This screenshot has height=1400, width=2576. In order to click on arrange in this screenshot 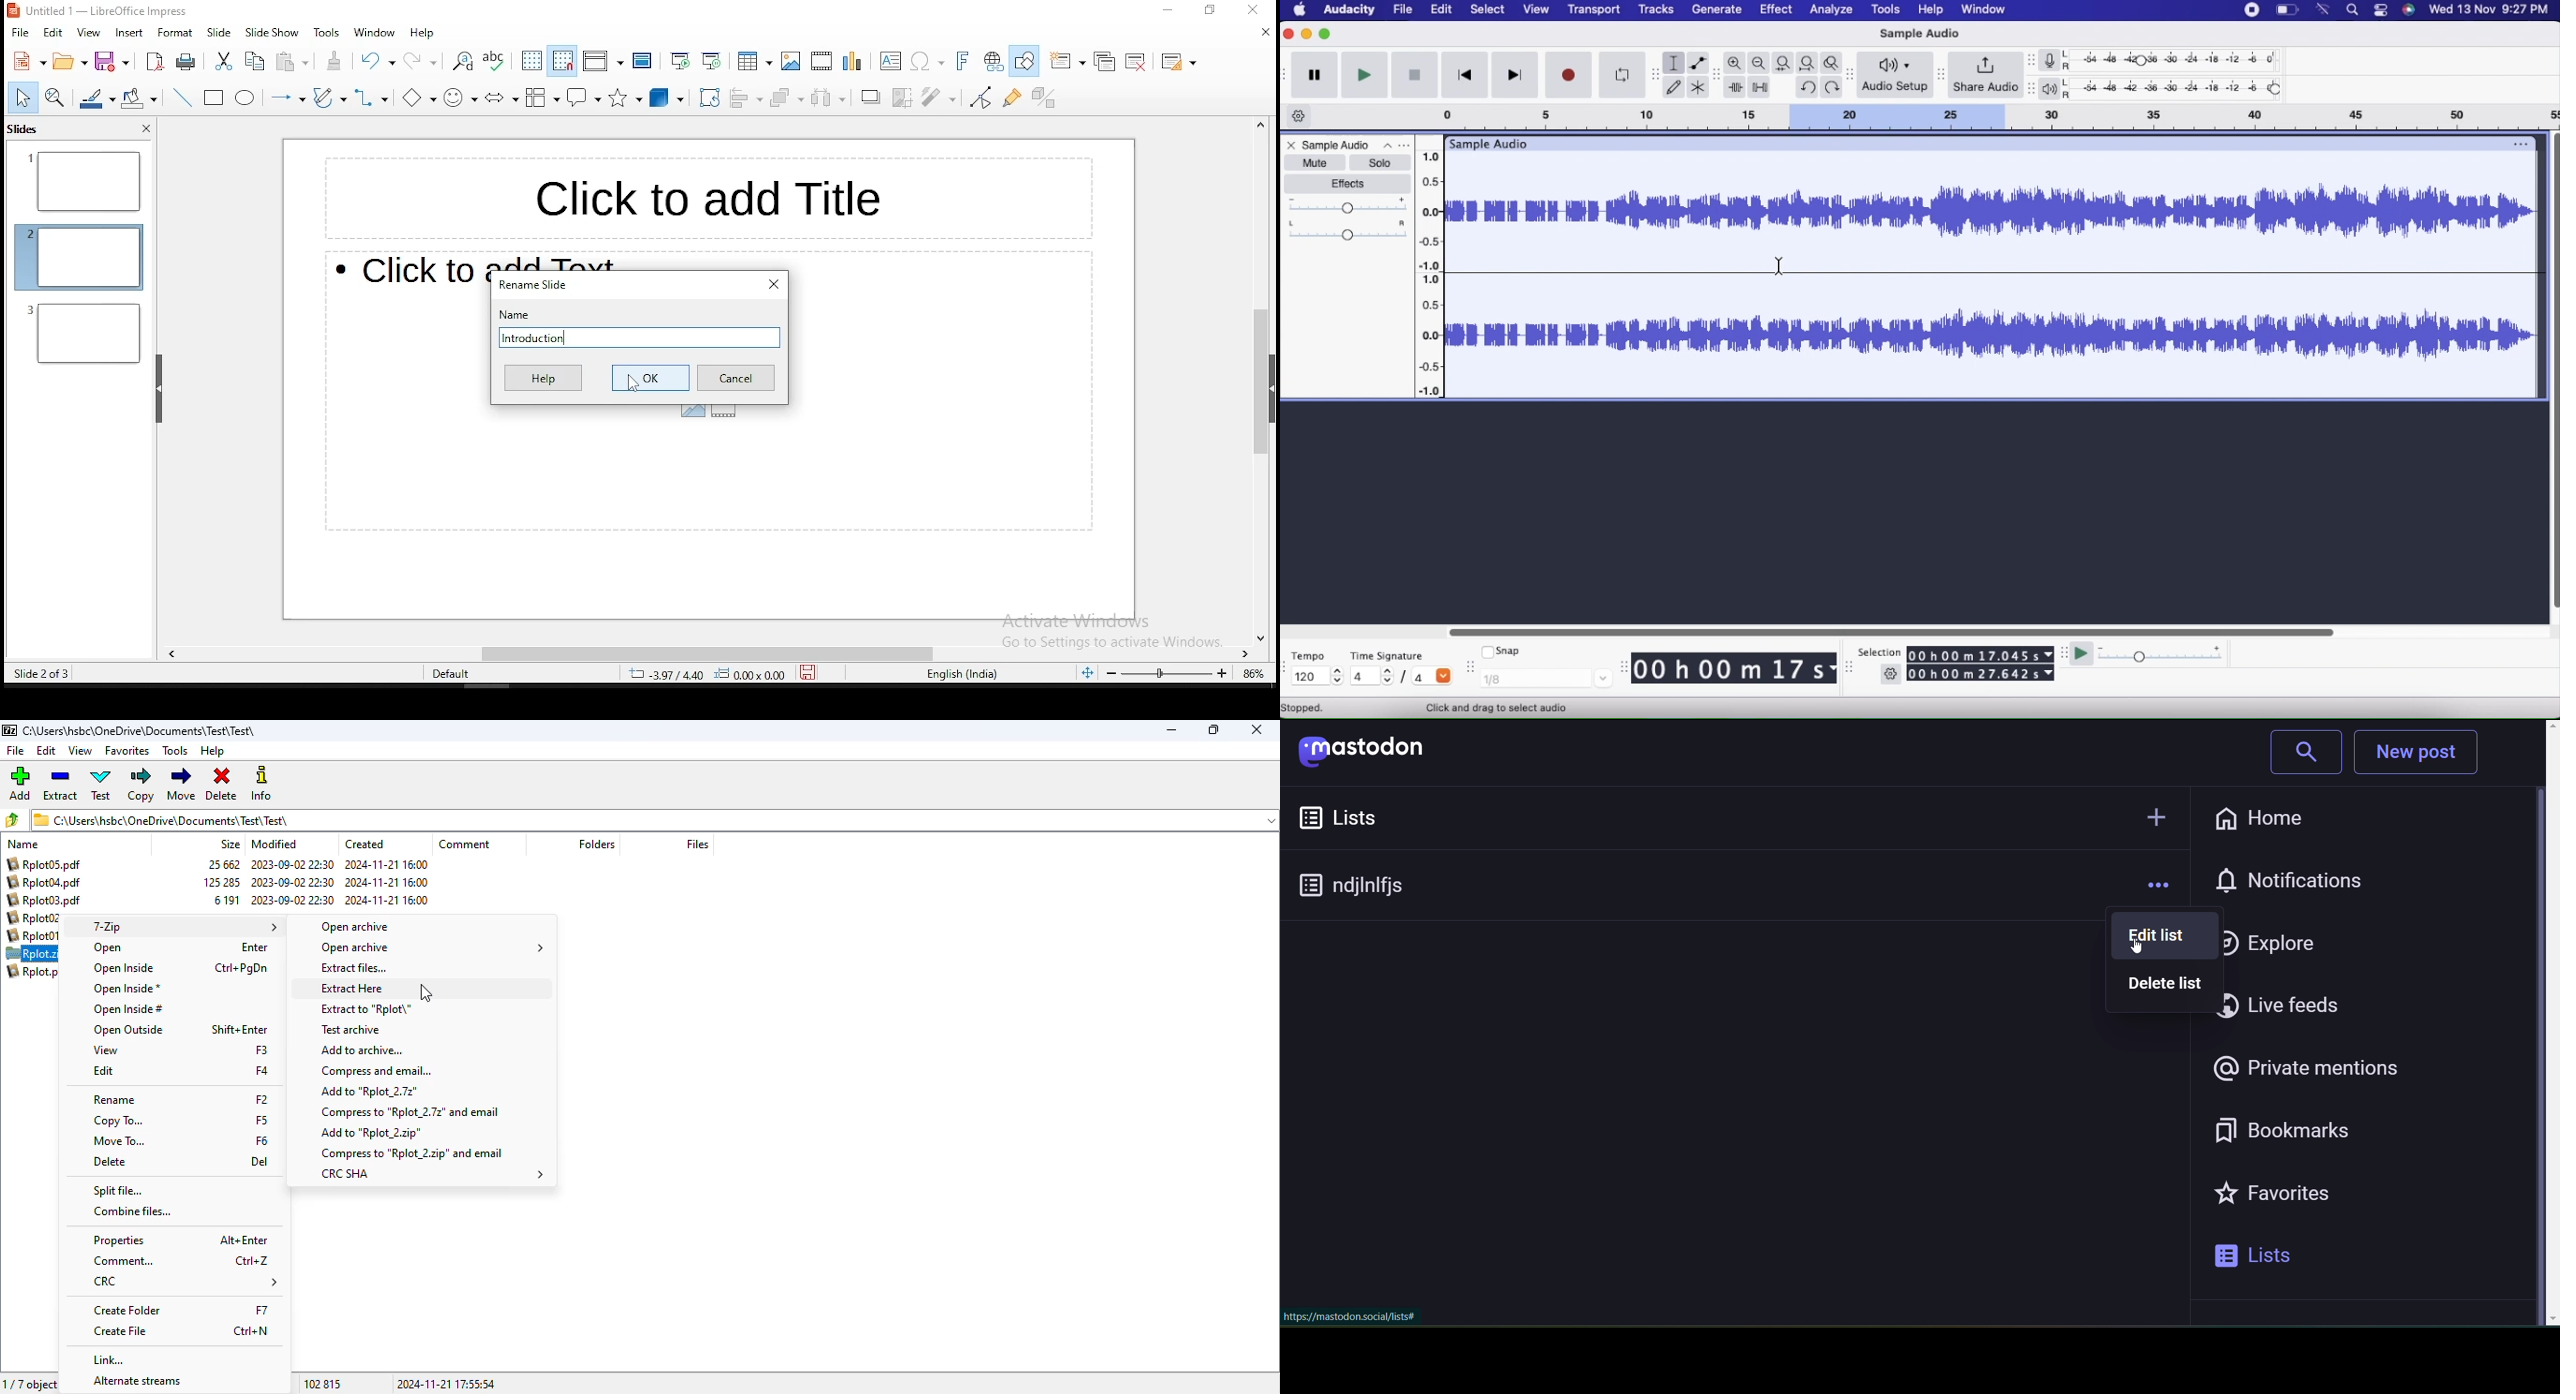, I will do `click(788, 98)`.